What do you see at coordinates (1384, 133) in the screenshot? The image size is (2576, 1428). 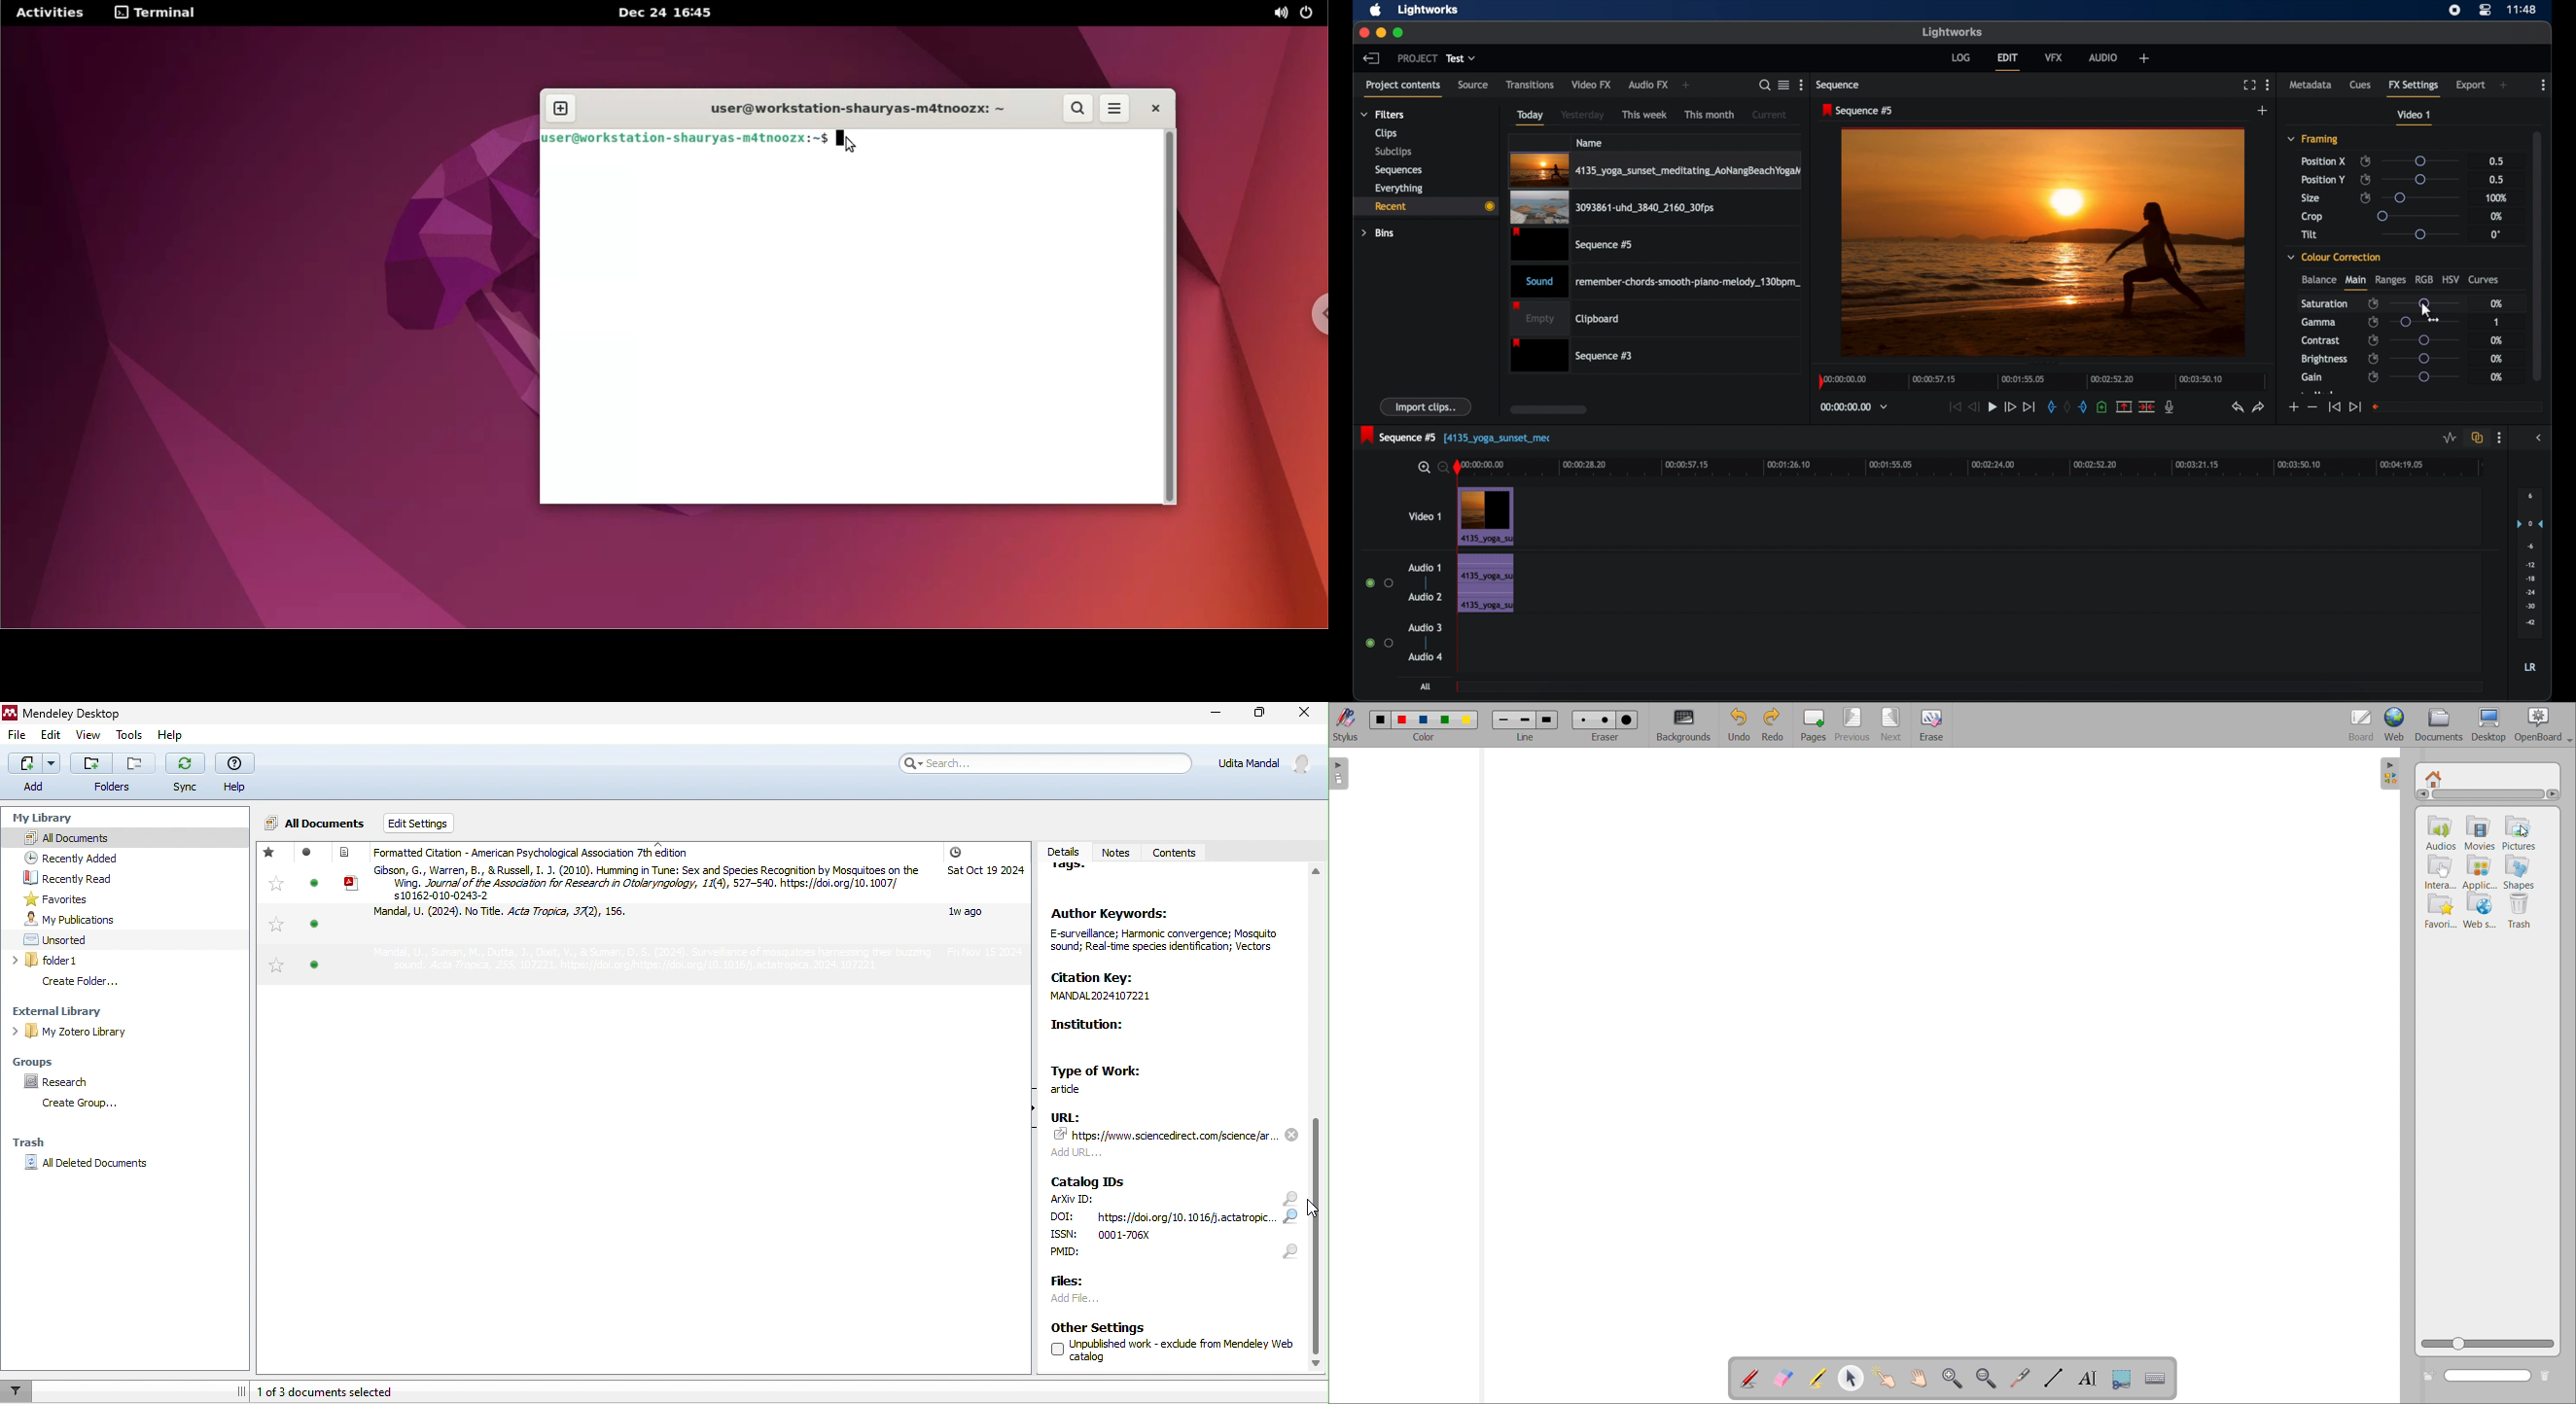 I see `clips` at bounding box center [1384, 133].